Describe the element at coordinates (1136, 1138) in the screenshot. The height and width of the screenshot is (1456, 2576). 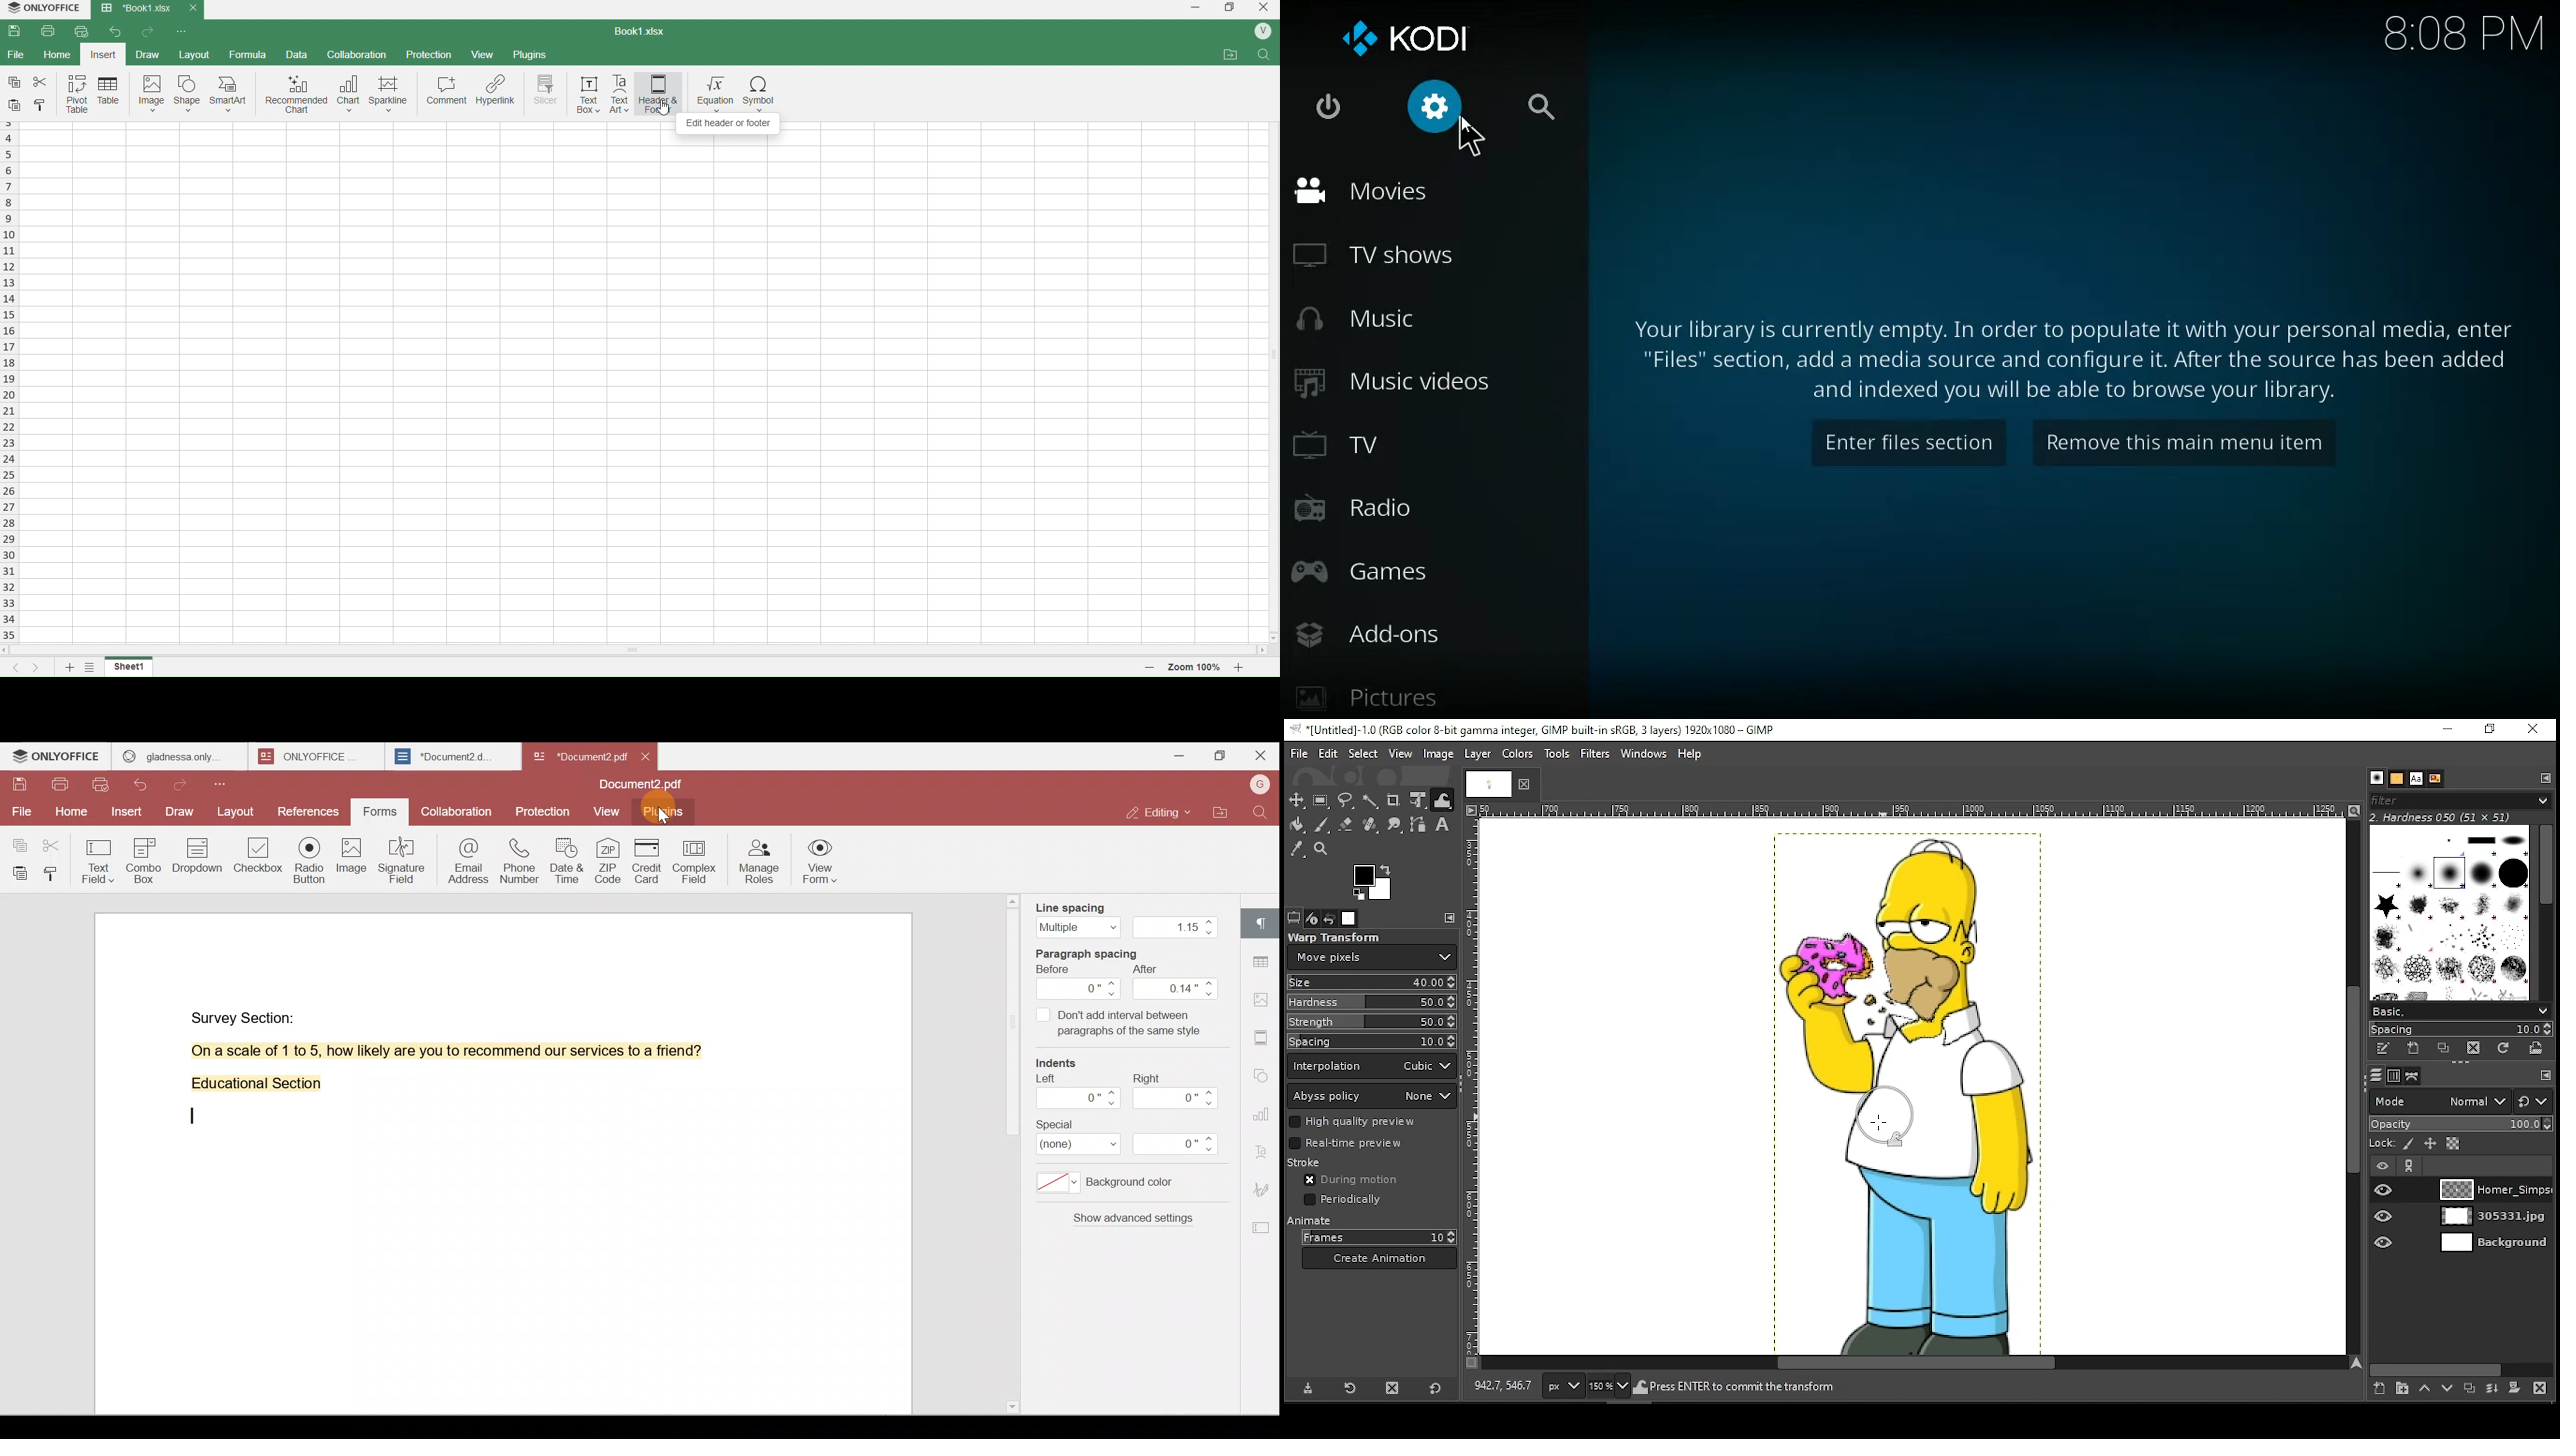
I see `Special` at that location.